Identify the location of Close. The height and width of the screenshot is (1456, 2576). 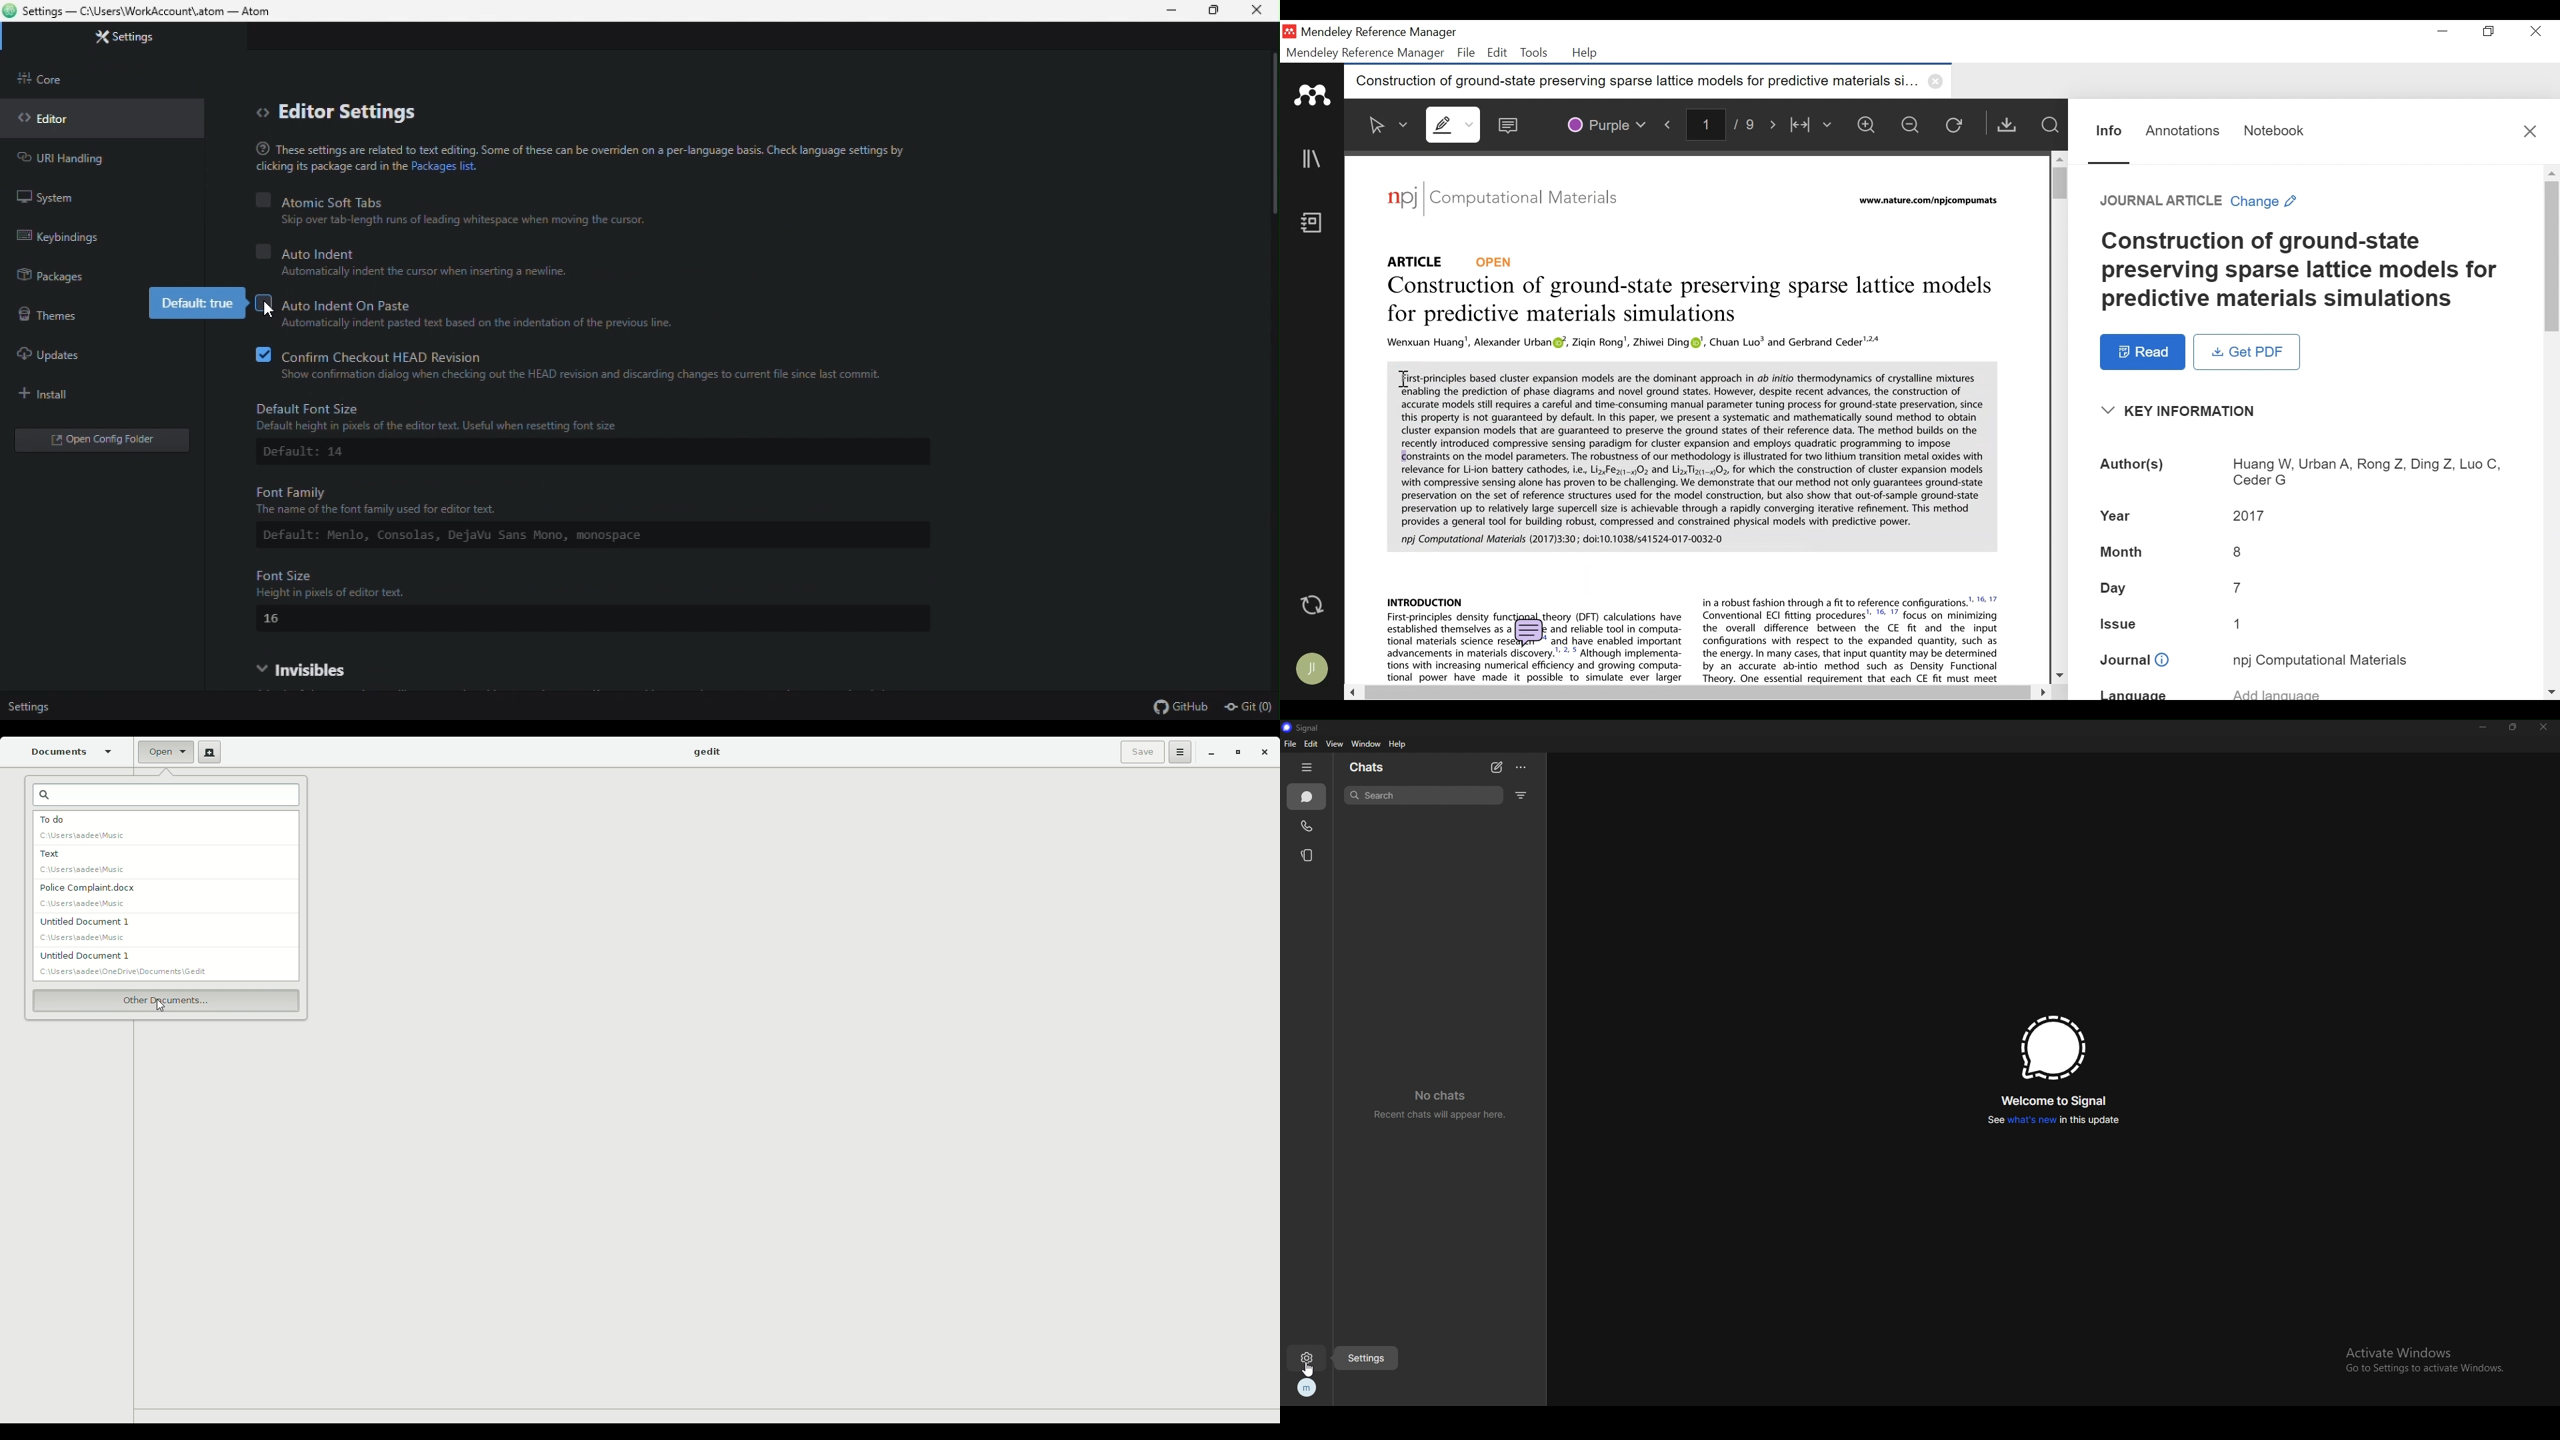
(2530, 131).